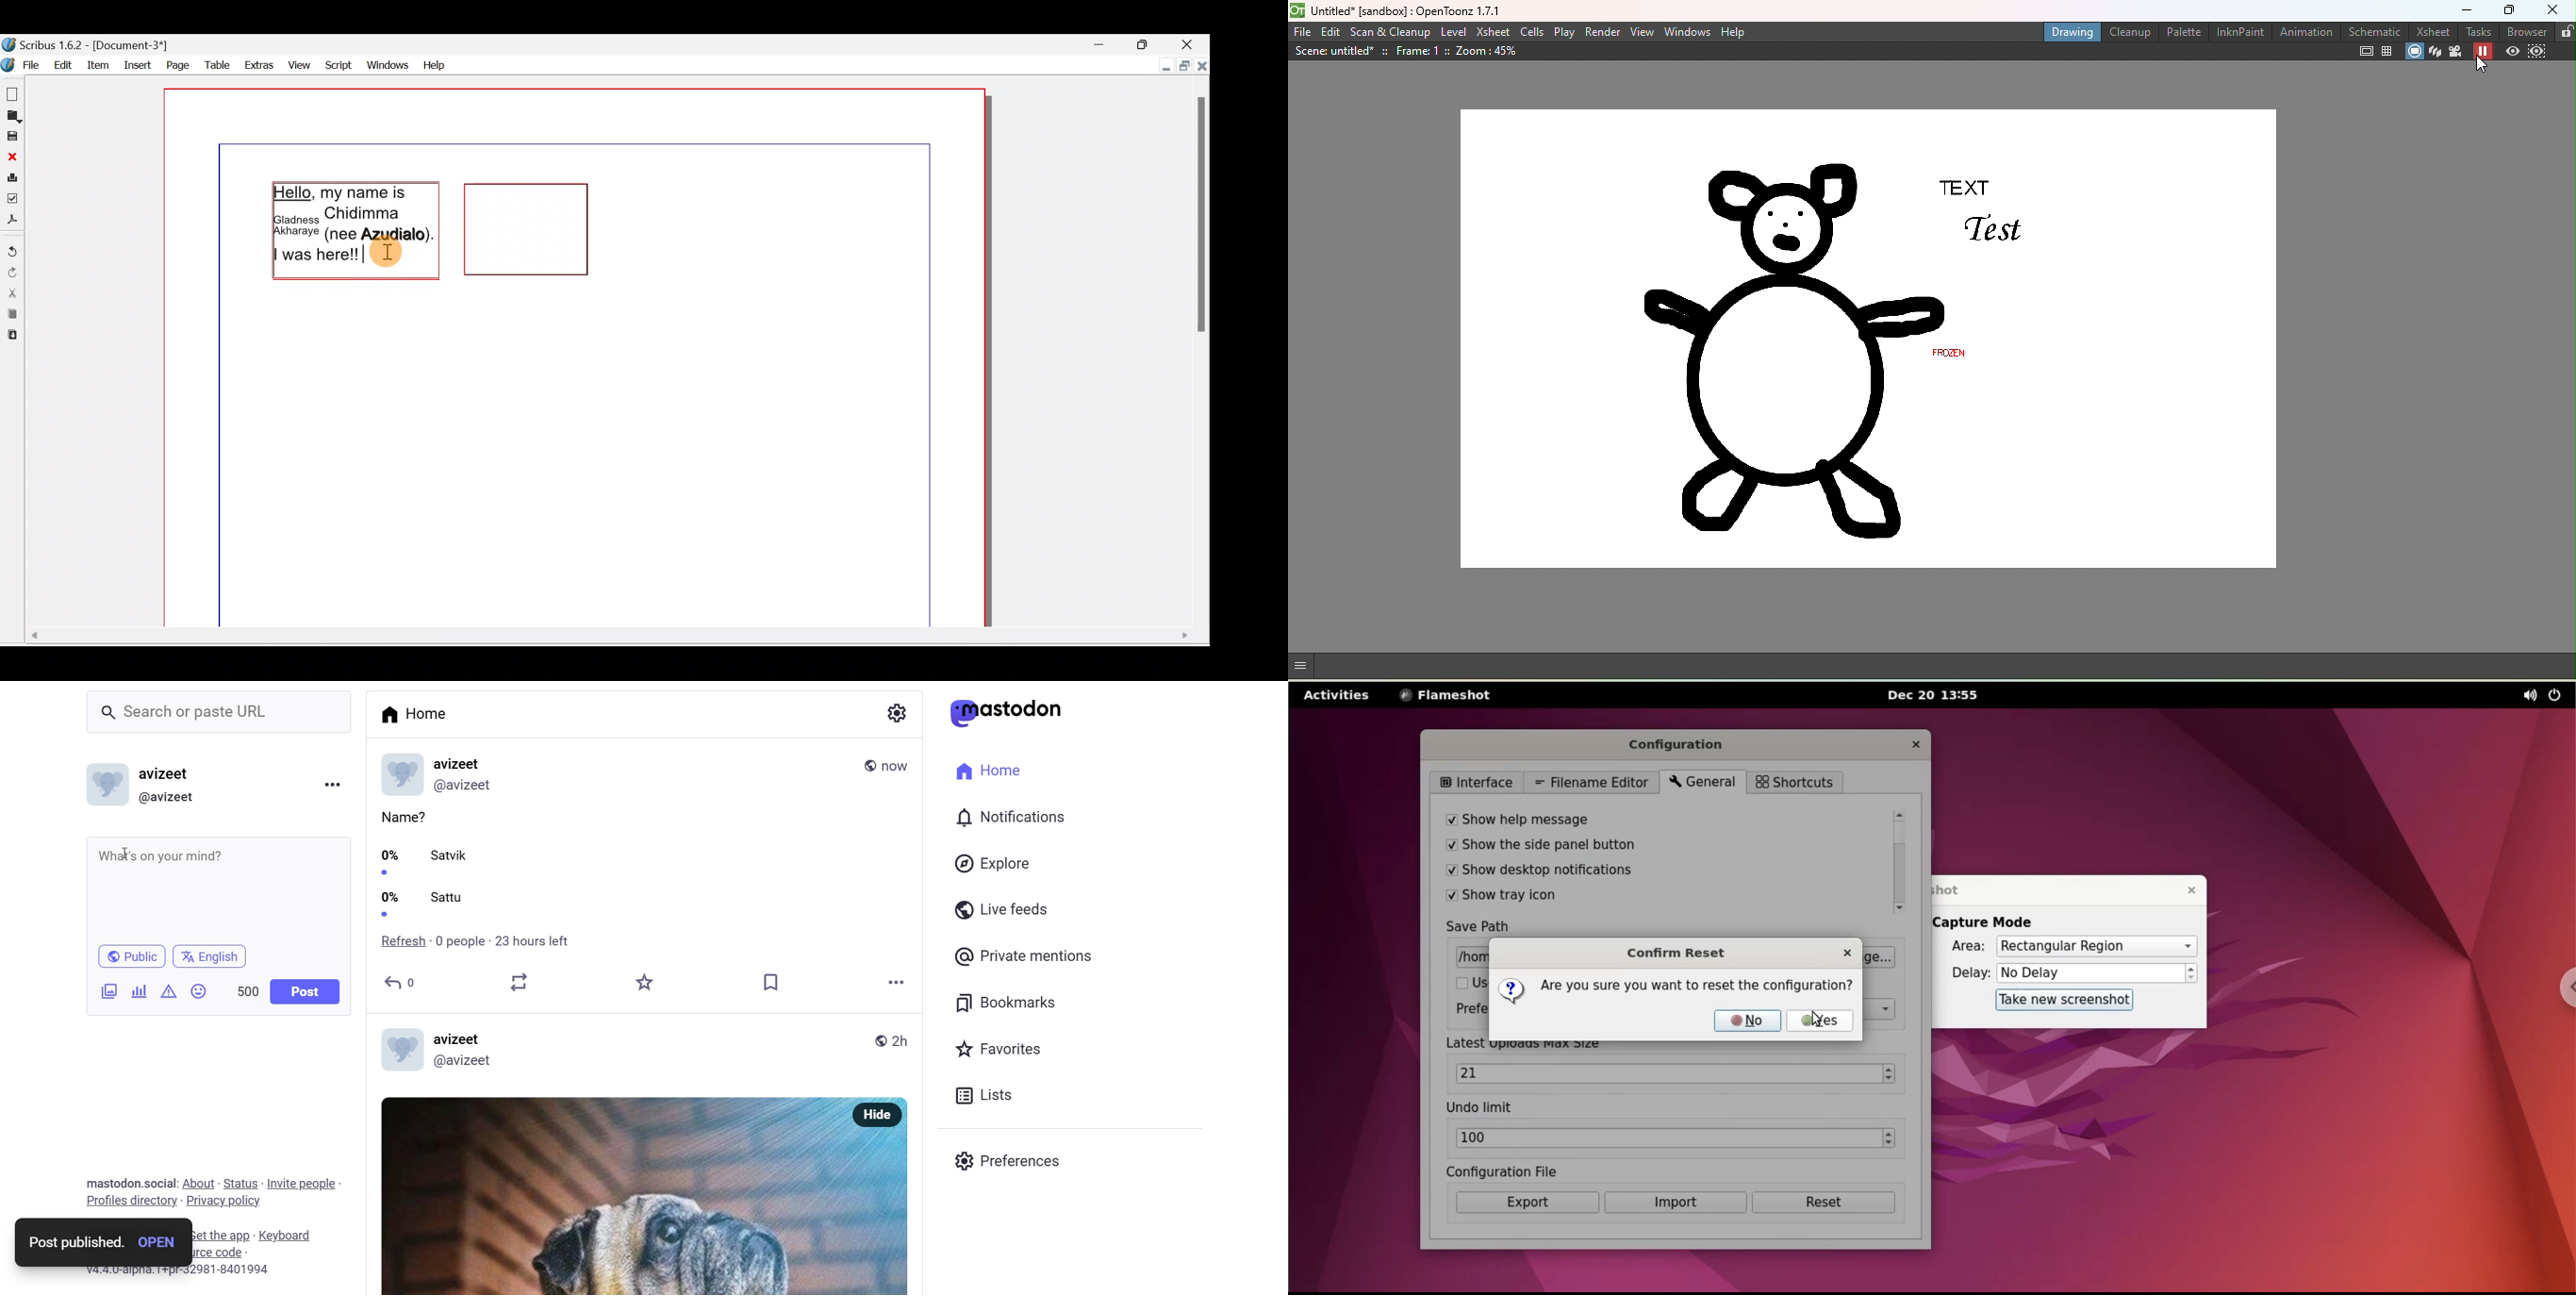 Image resolution: width=2576 pixels, height=1316 pixels. I want to click on Maximise, so click(1145, 42).